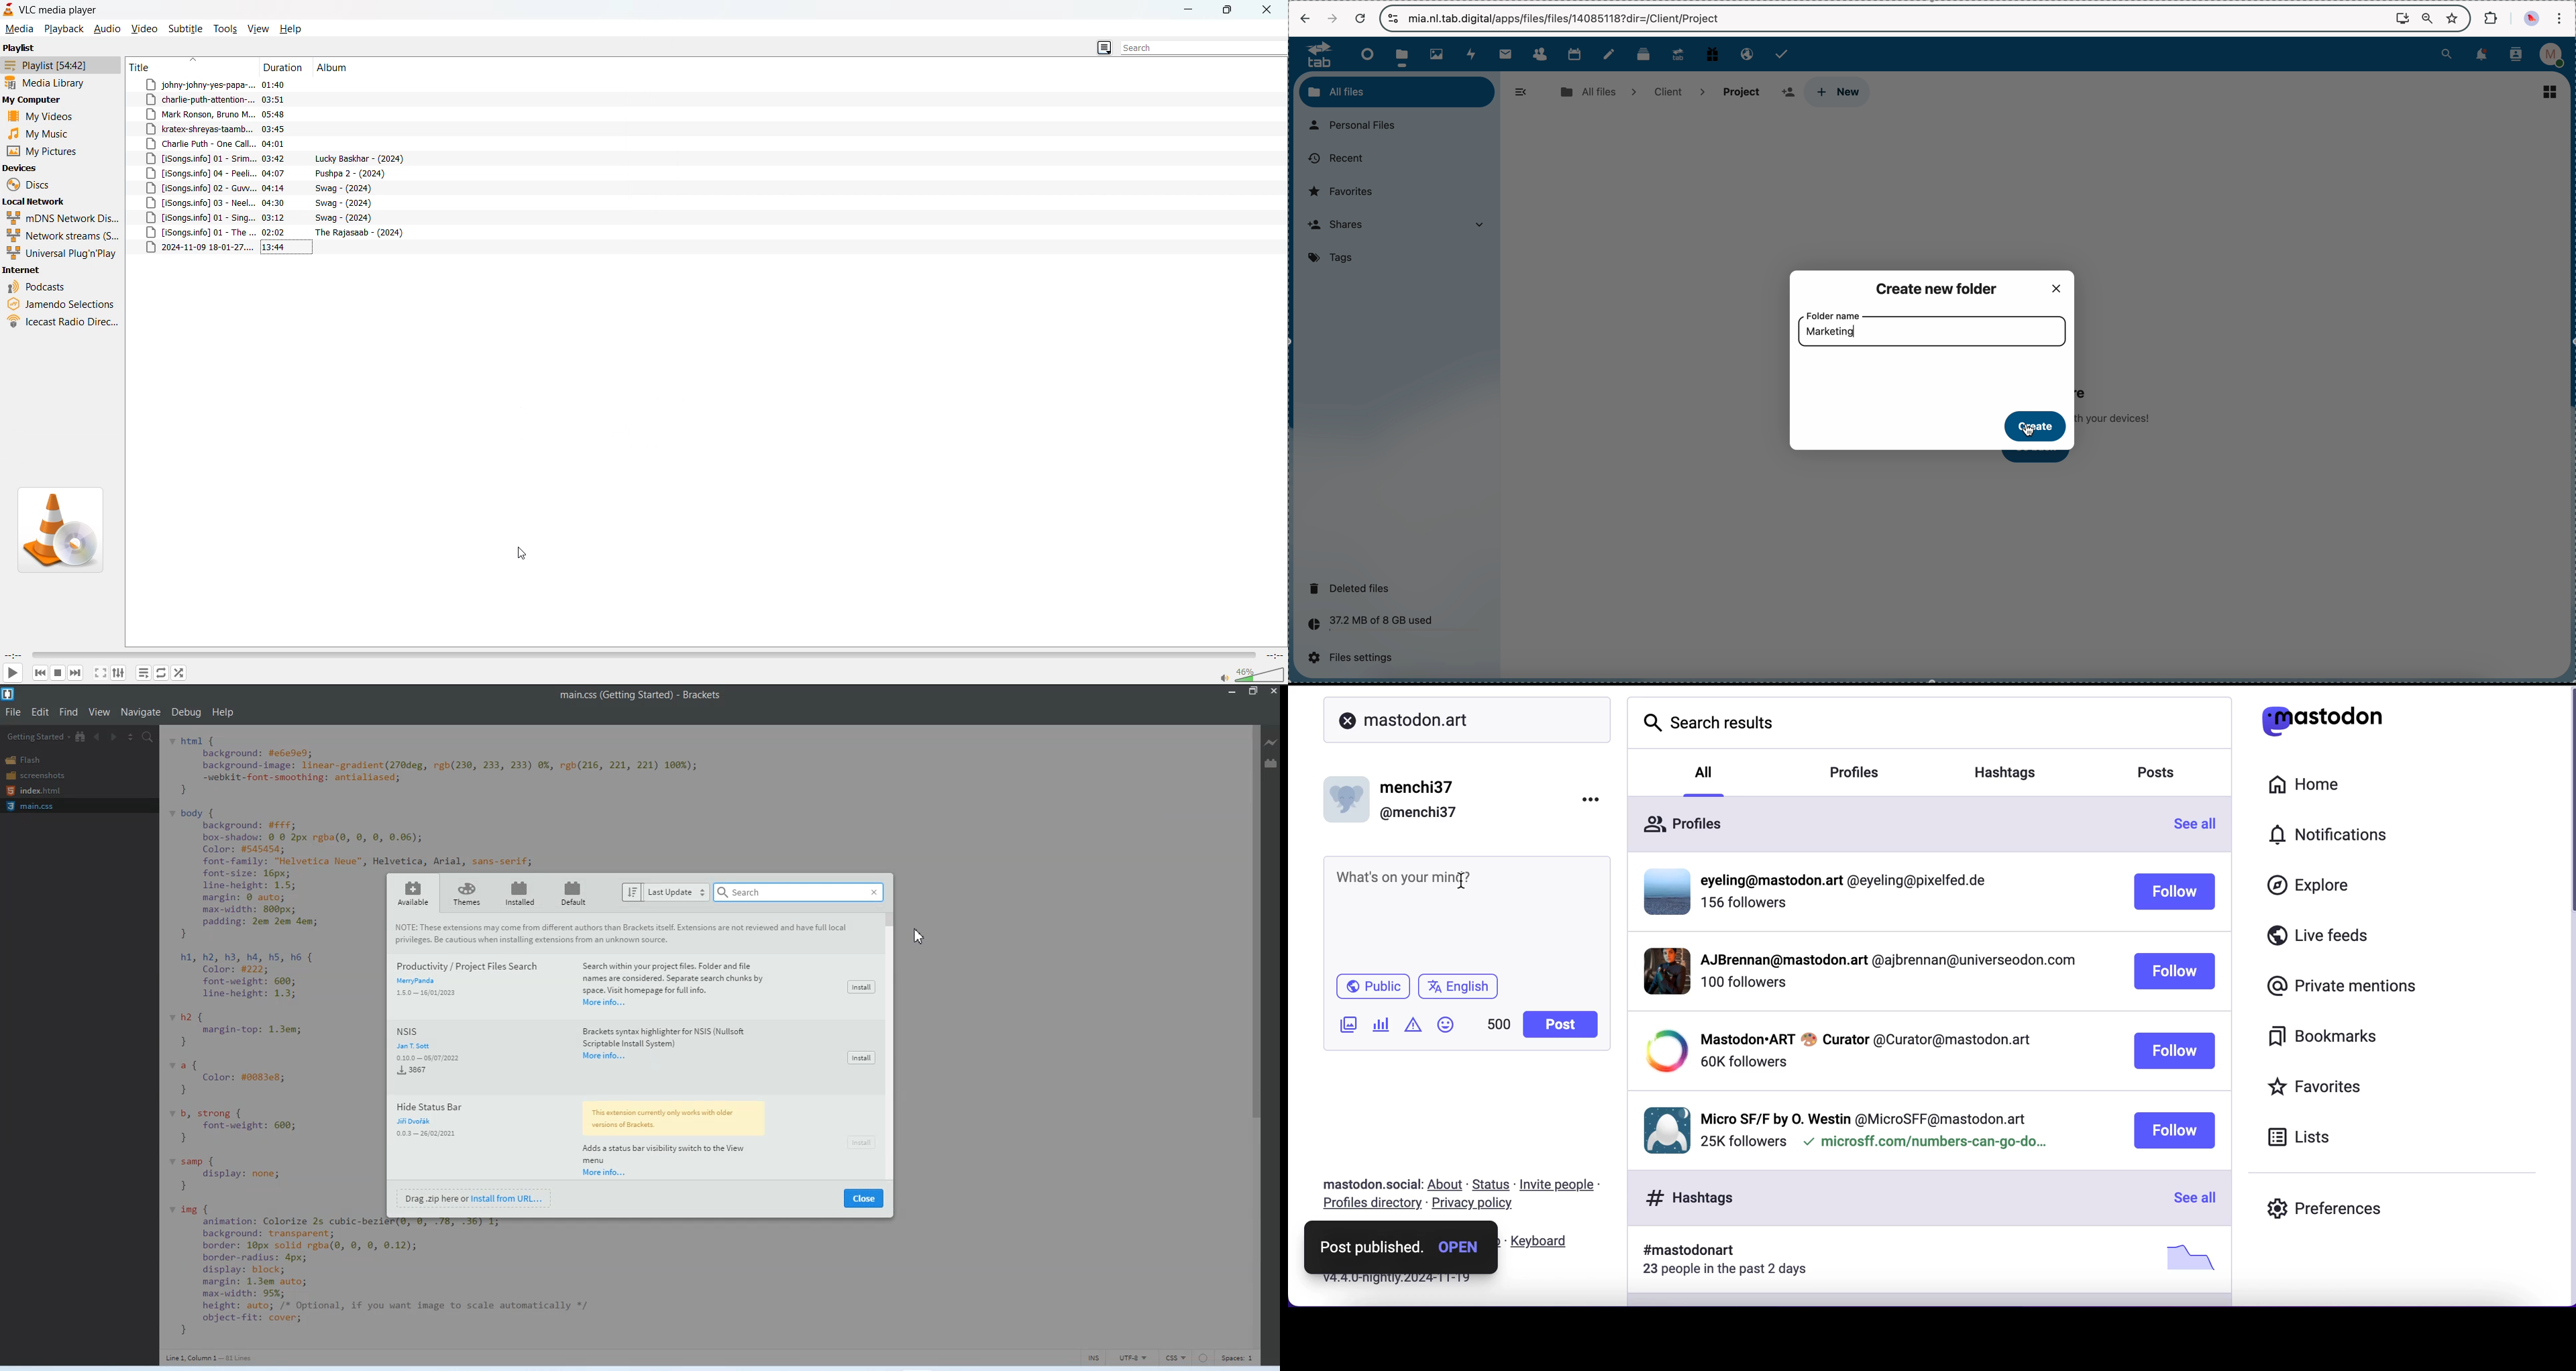 The height and width of the screenshot is (1372, 2576). Describe the element at coordinates (114, 736) in the screenshot. I see `Navigate Forwards ` at that location.